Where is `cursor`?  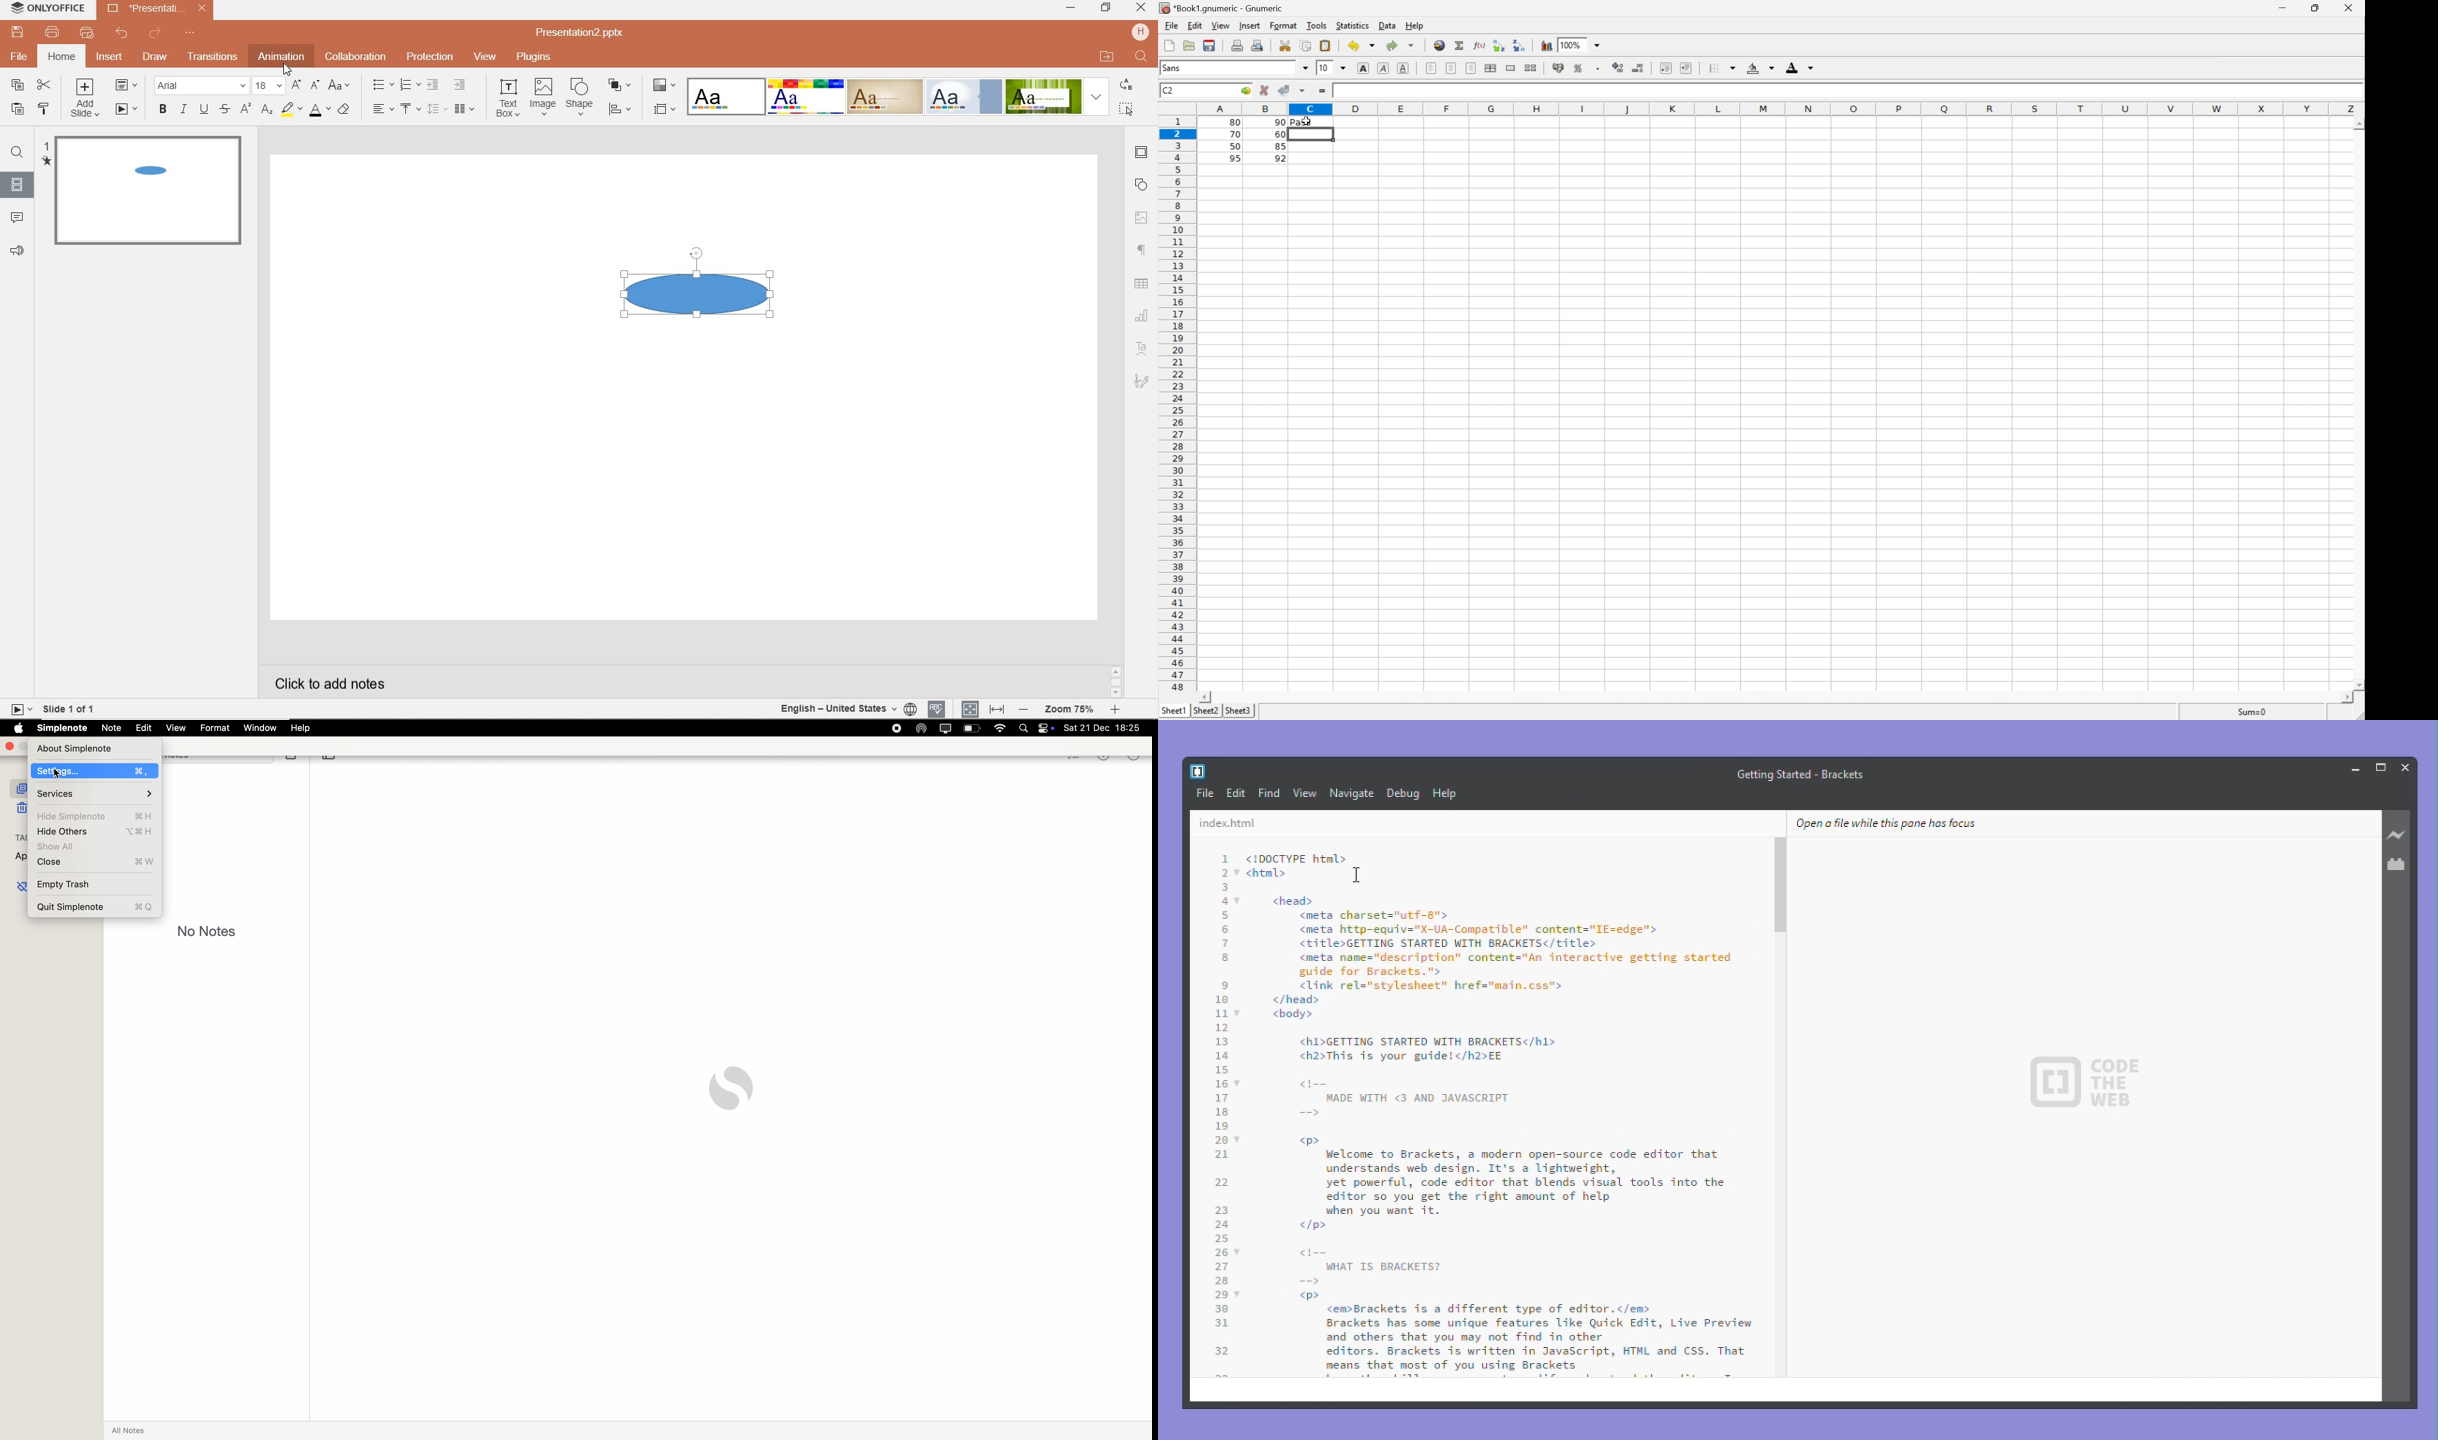 cursor is located at coordinates (1307, 122).